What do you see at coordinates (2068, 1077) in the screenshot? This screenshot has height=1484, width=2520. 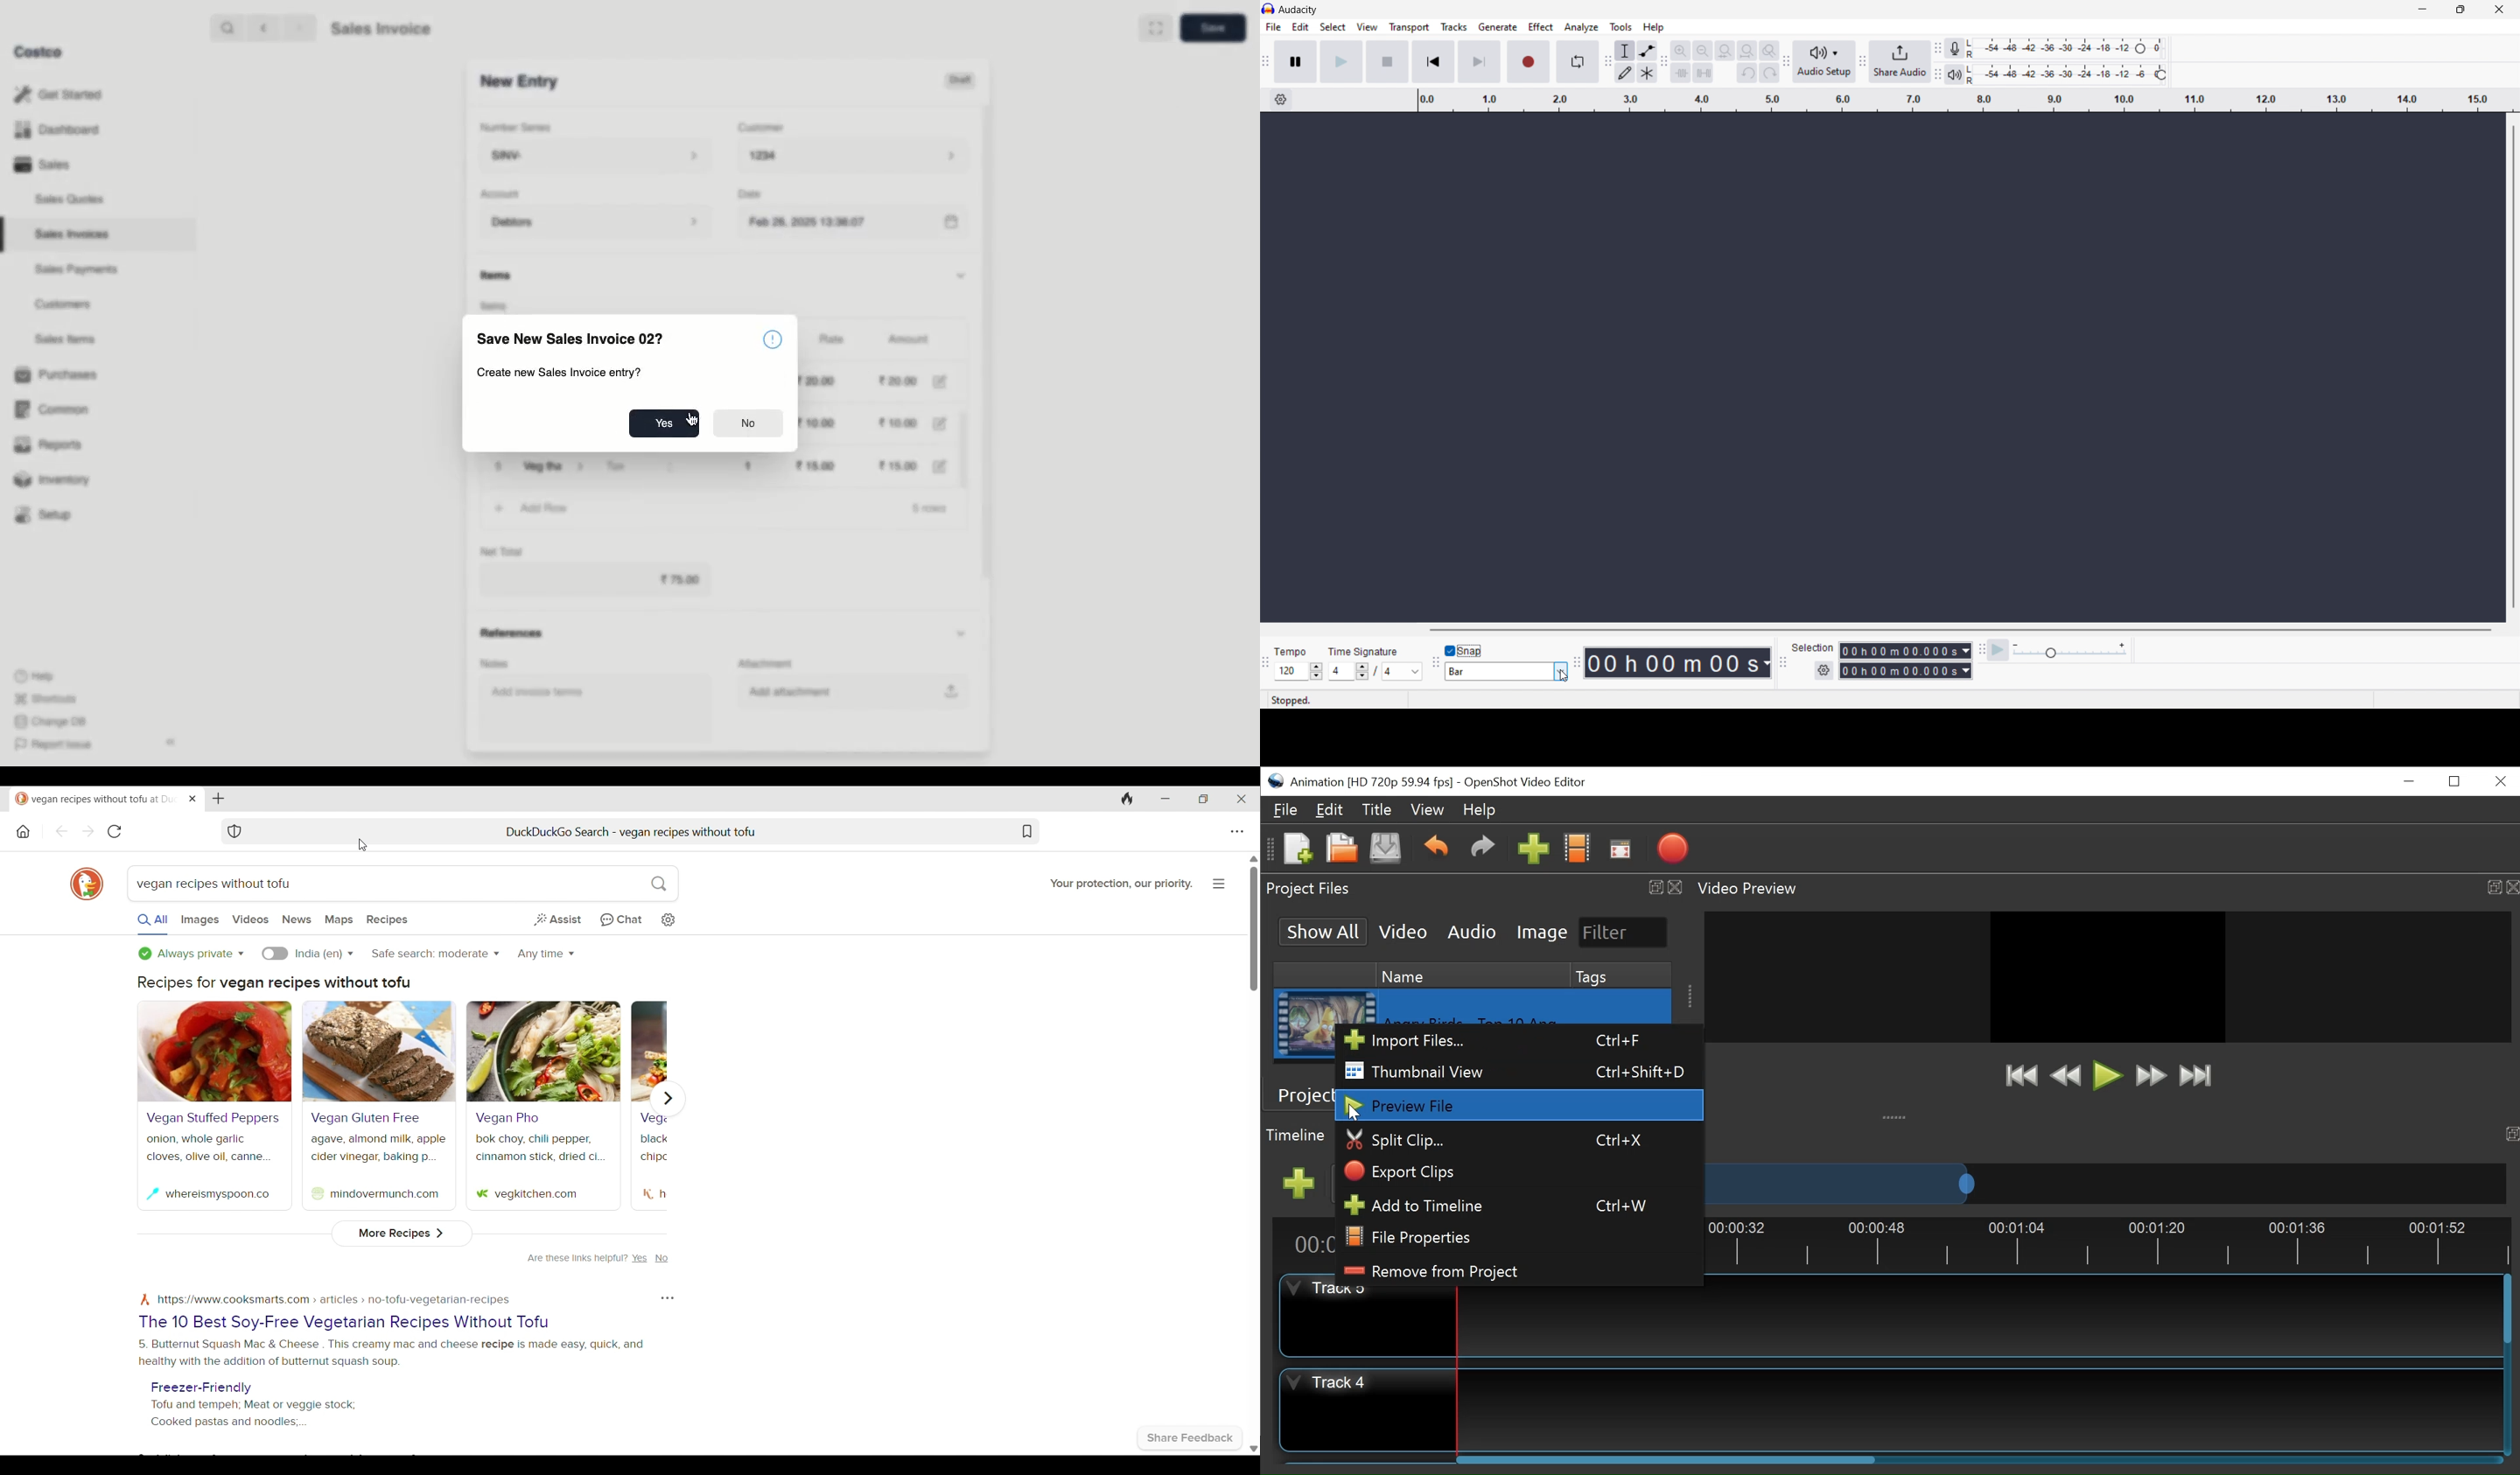 I see `Preview` at bounding box center [2068, 1077].